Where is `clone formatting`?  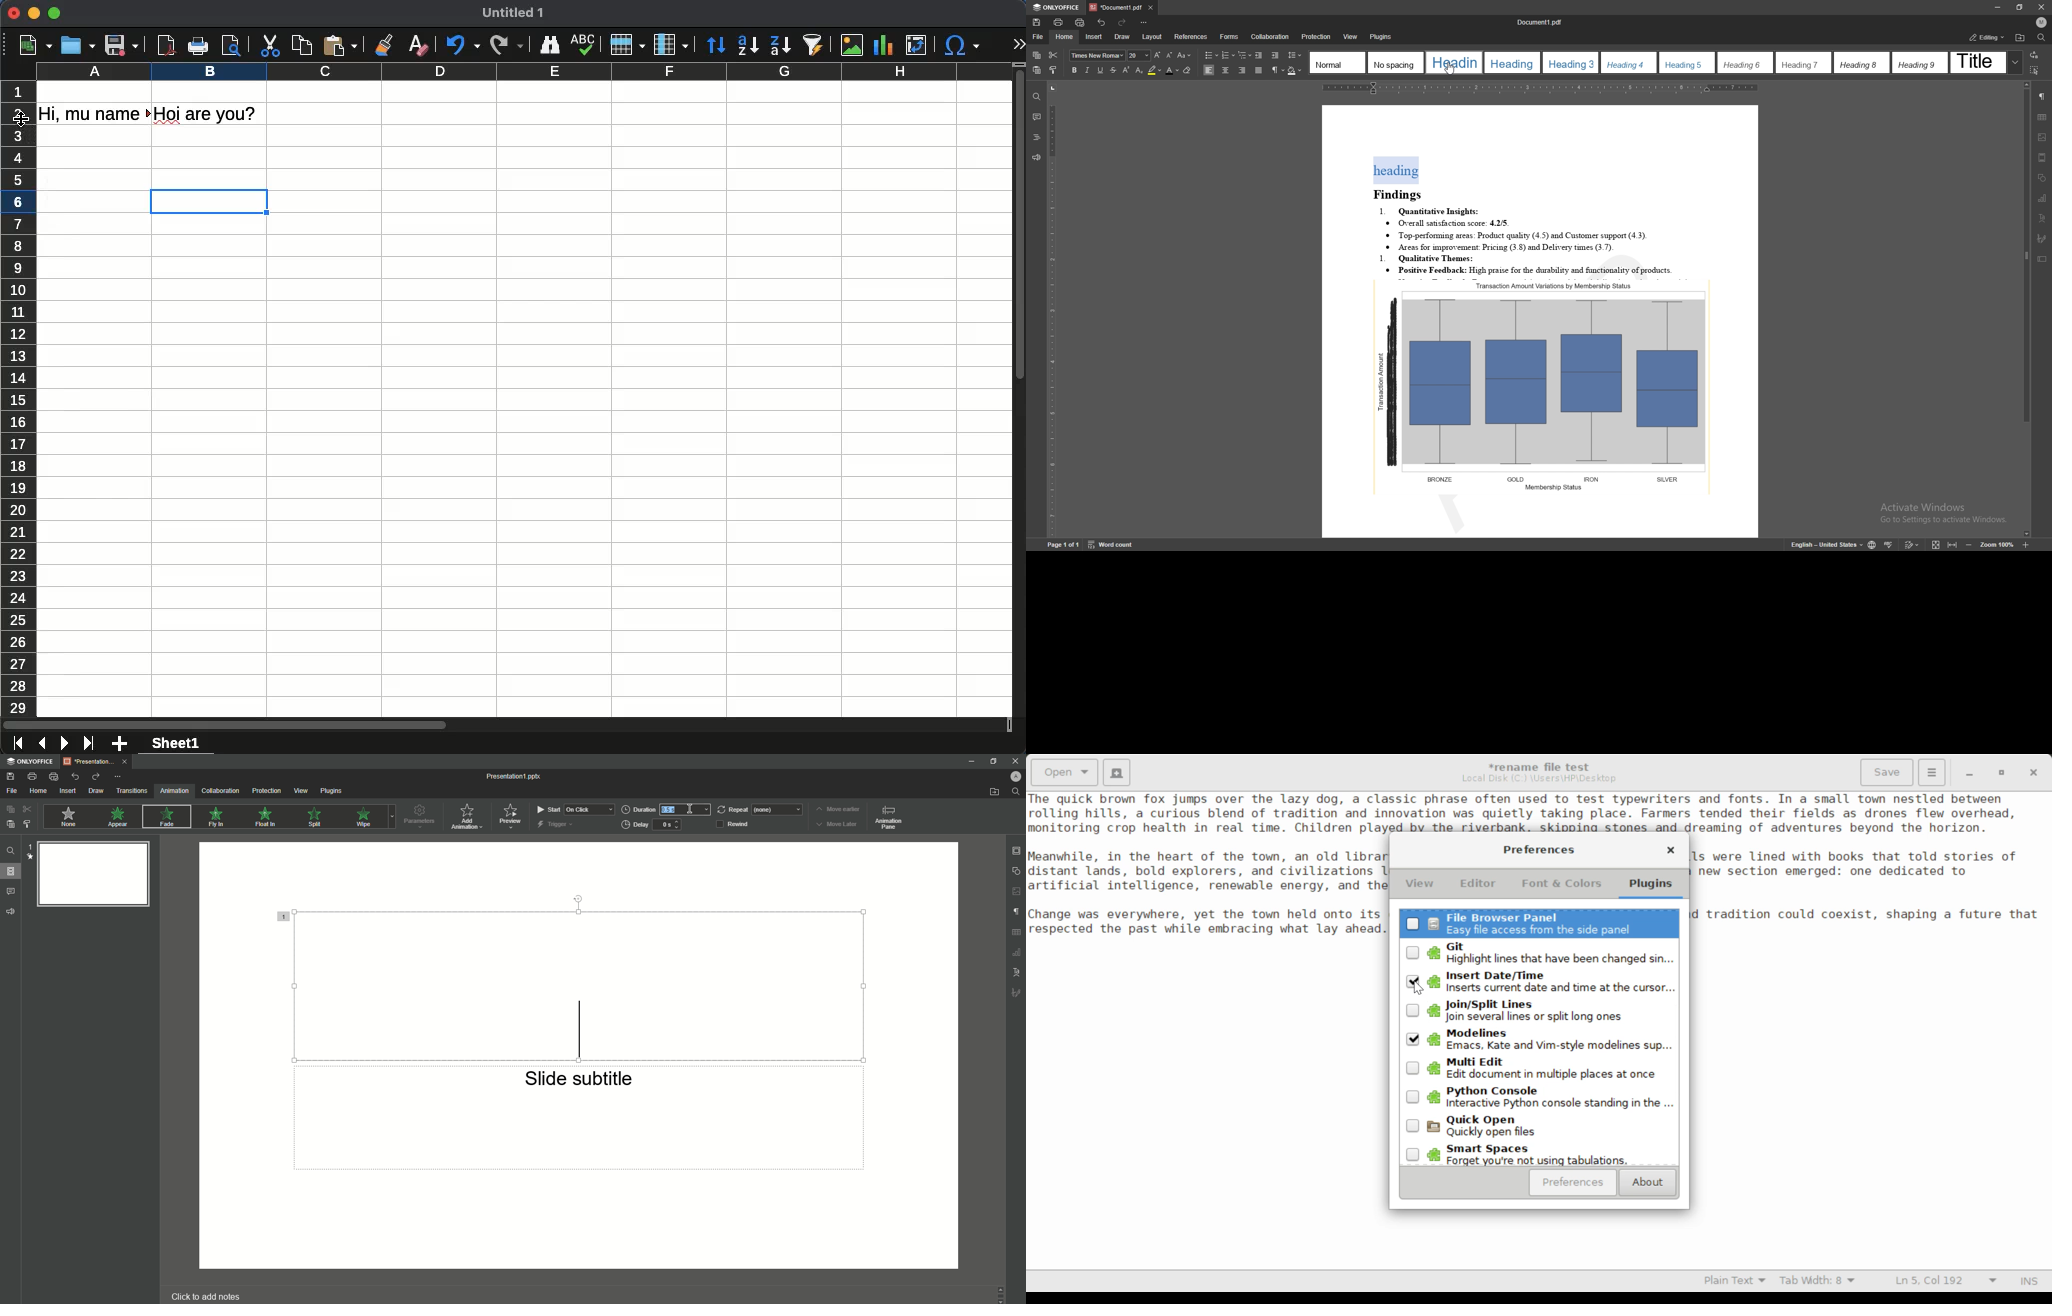
clone formatting is located at coordinates (382, 43).